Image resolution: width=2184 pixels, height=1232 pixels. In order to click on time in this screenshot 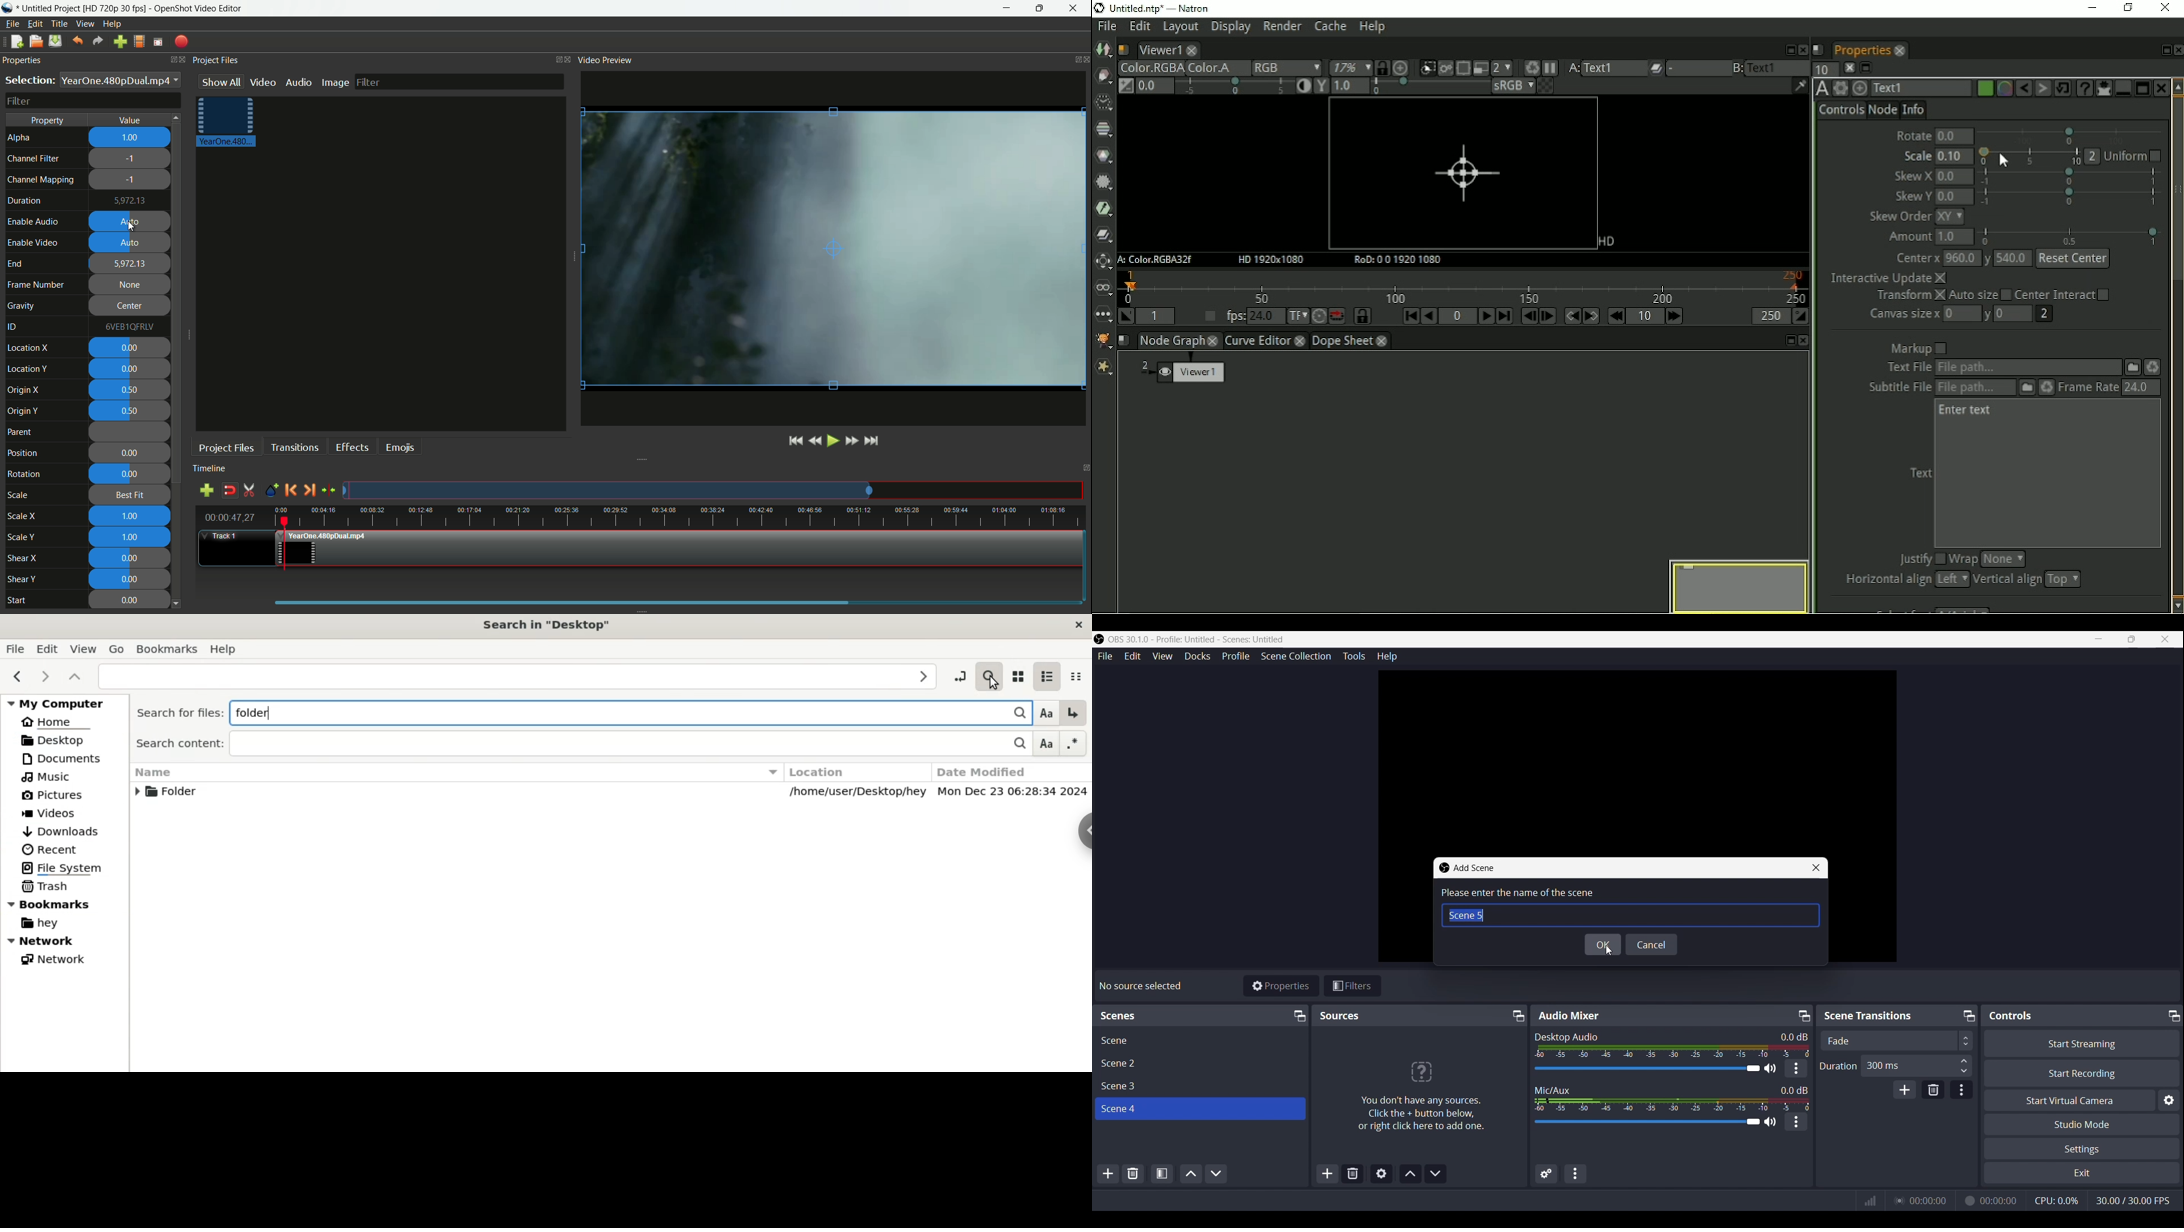, I will do `click(683, 514)`.